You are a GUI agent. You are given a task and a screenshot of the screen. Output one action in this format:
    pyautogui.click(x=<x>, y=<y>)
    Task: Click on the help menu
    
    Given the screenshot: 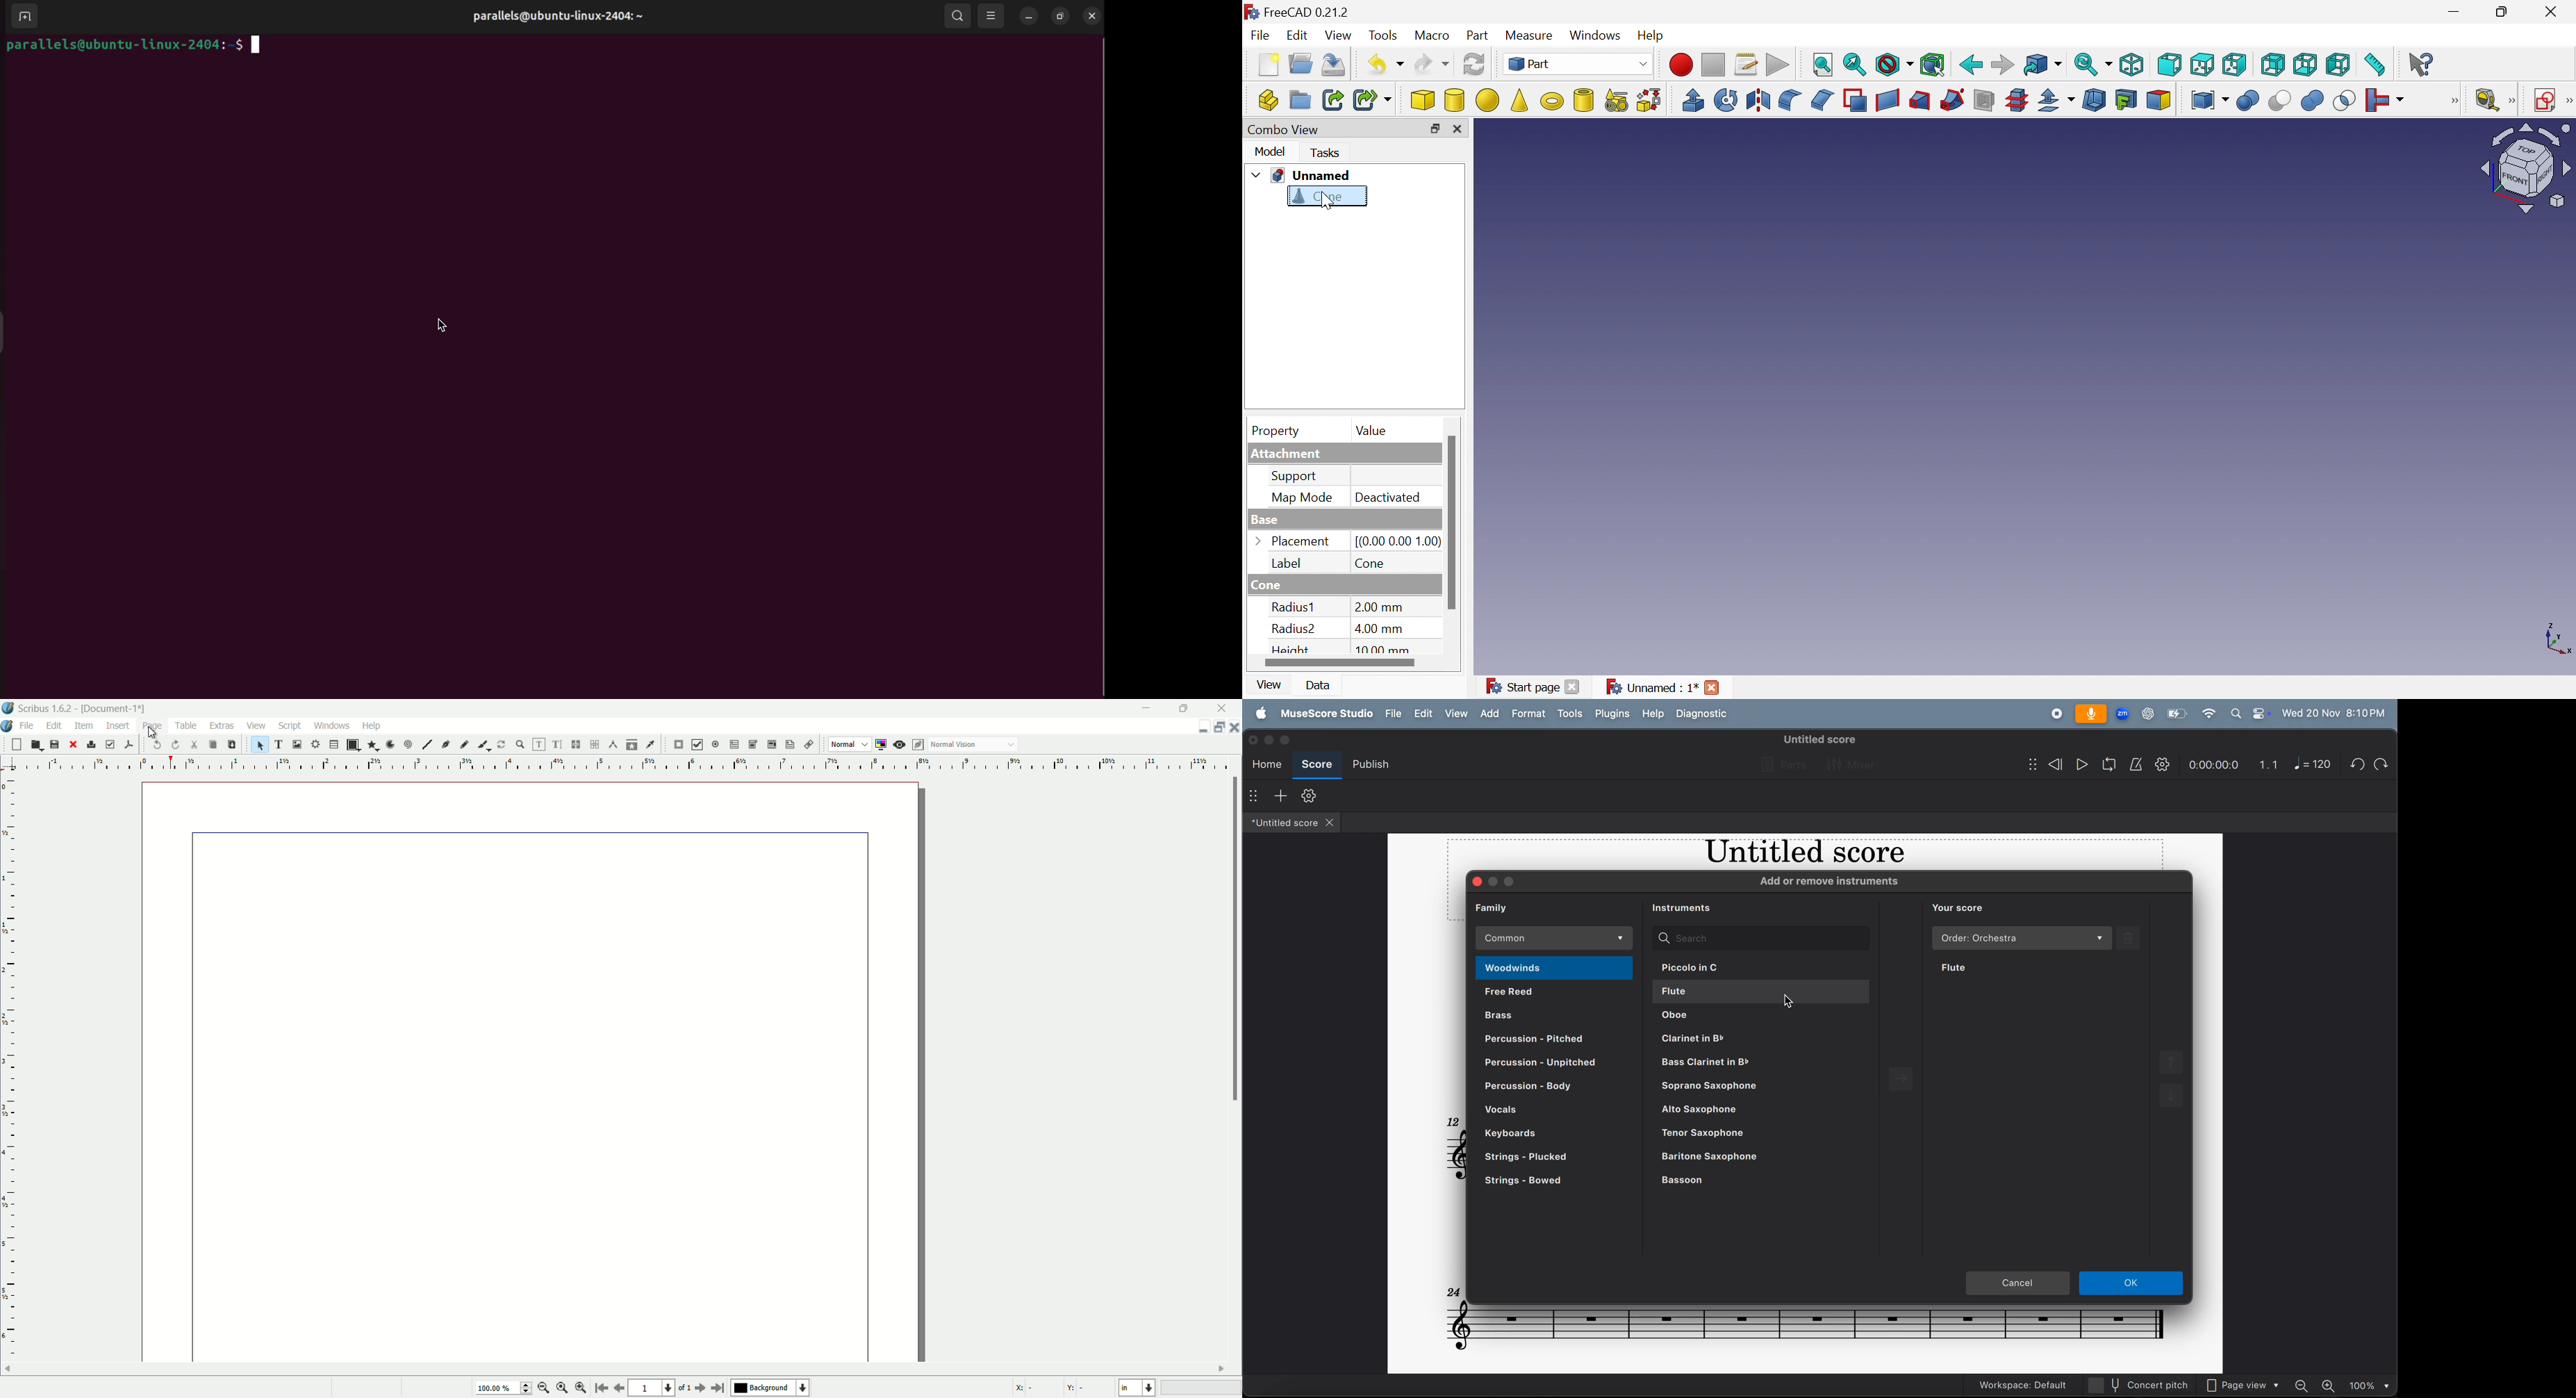 What is the action you would take?
    pyautogui.click(x=371, y=725)
    